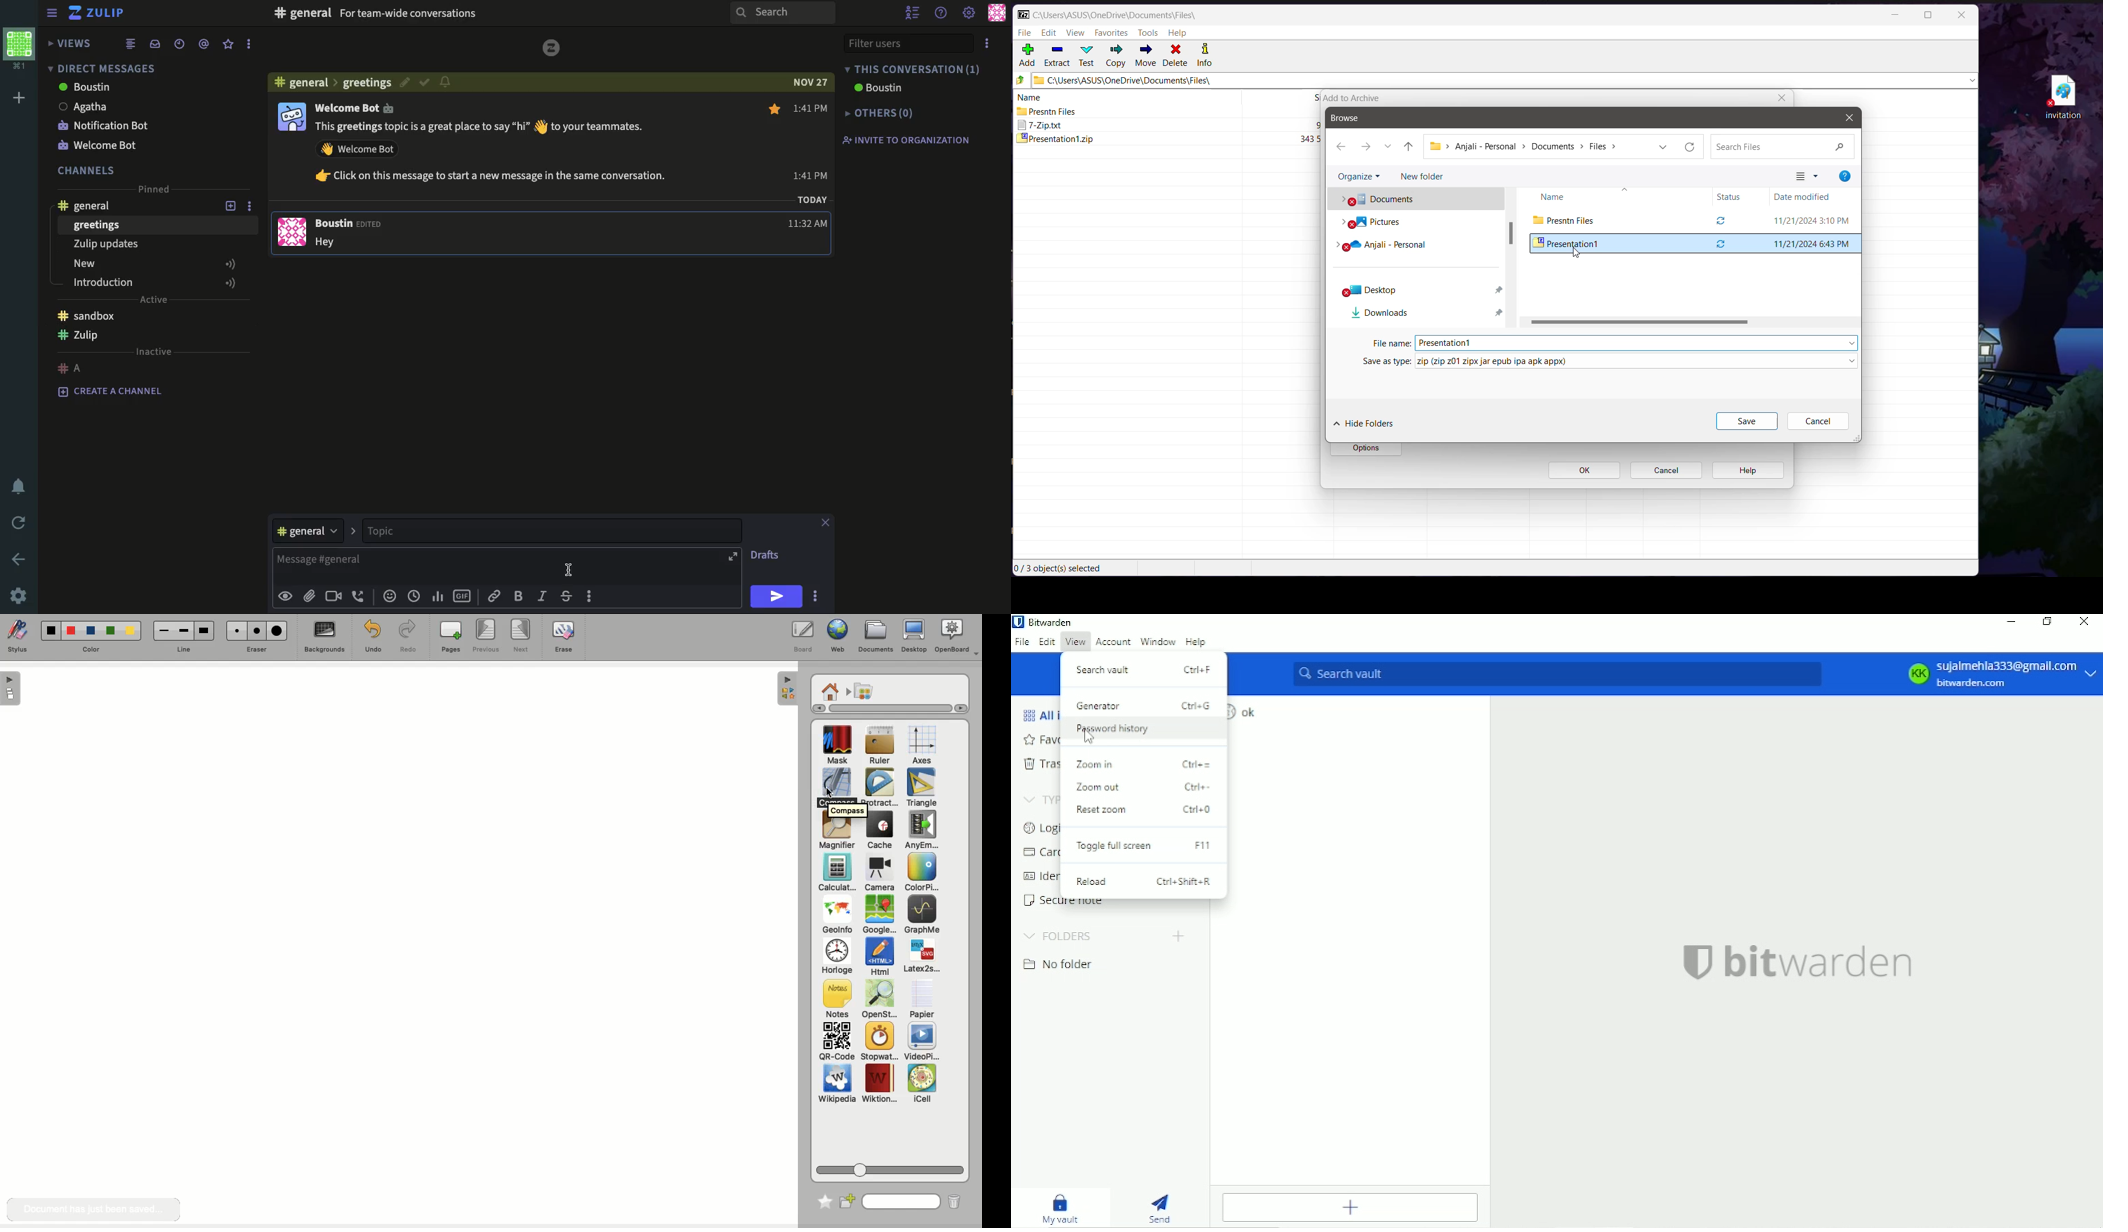 Image resolution: width=2128 pixels, height=1232 pixels. What do you see at coordinates (130, 43) in the screenshot?
I see `list view` at bounding box center [130, 43].